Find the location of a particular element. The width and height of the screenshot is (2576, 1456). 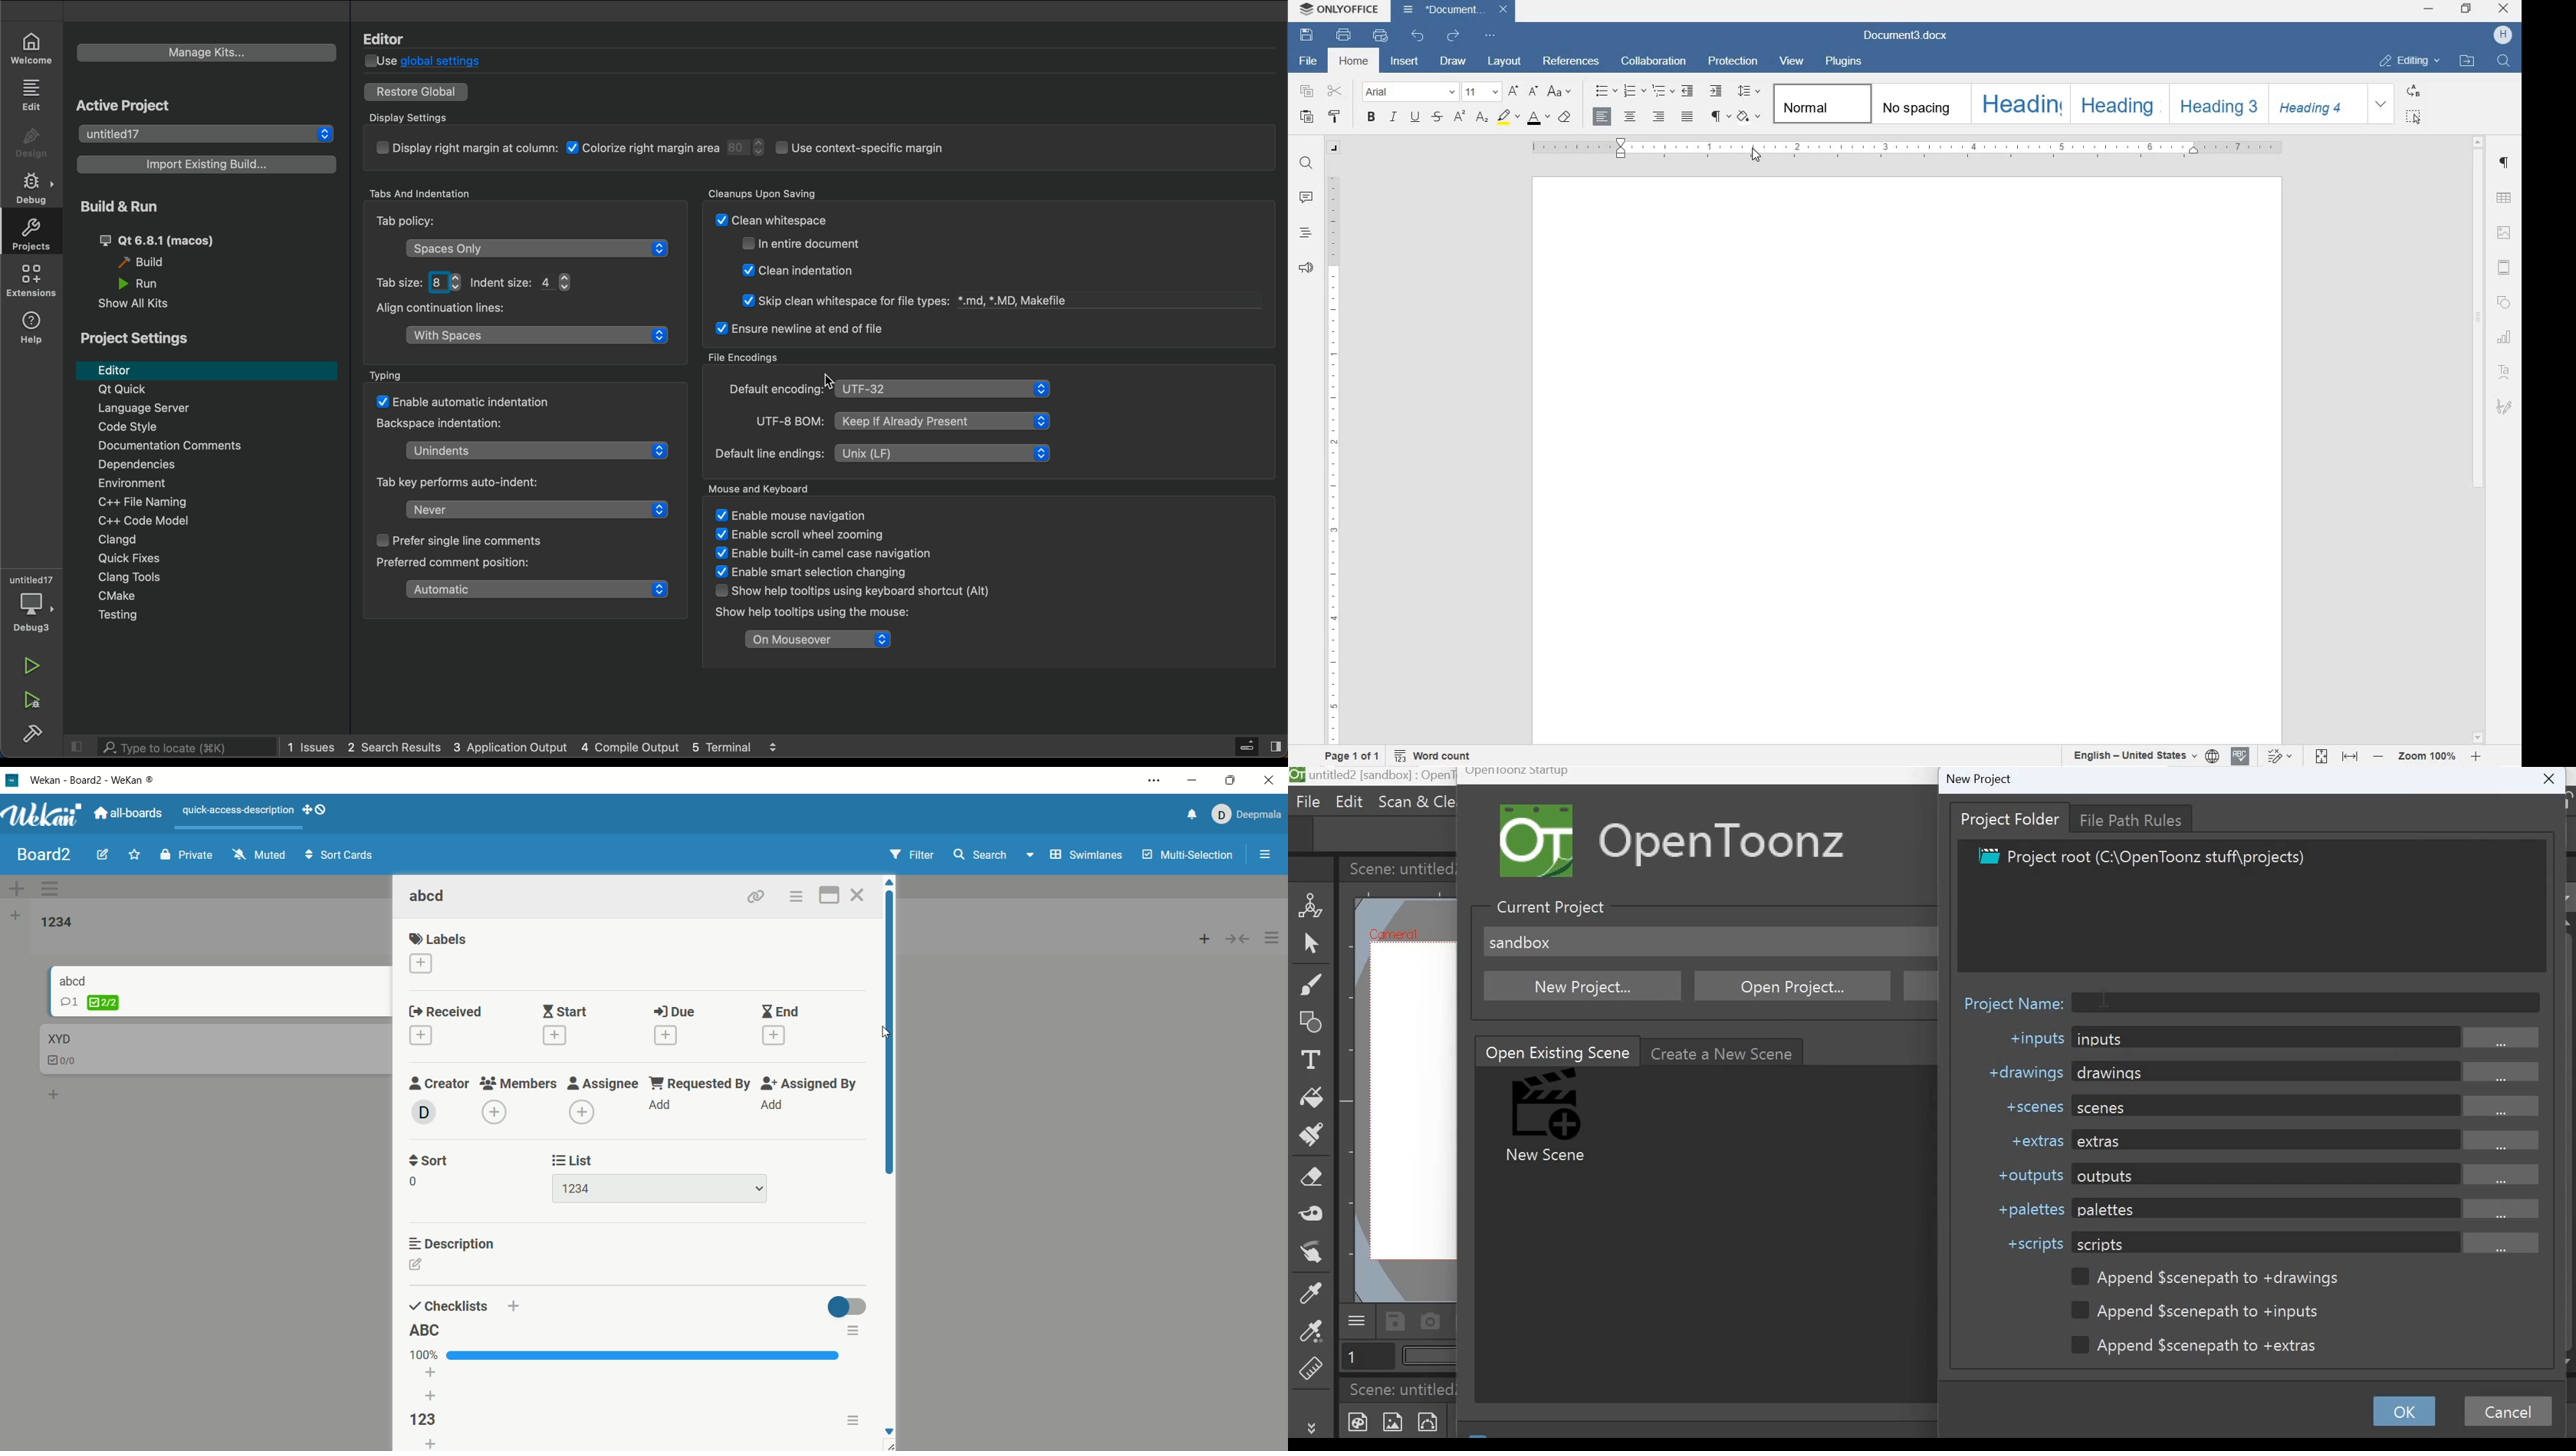

checklist title is located at coordinates (422, 1420).